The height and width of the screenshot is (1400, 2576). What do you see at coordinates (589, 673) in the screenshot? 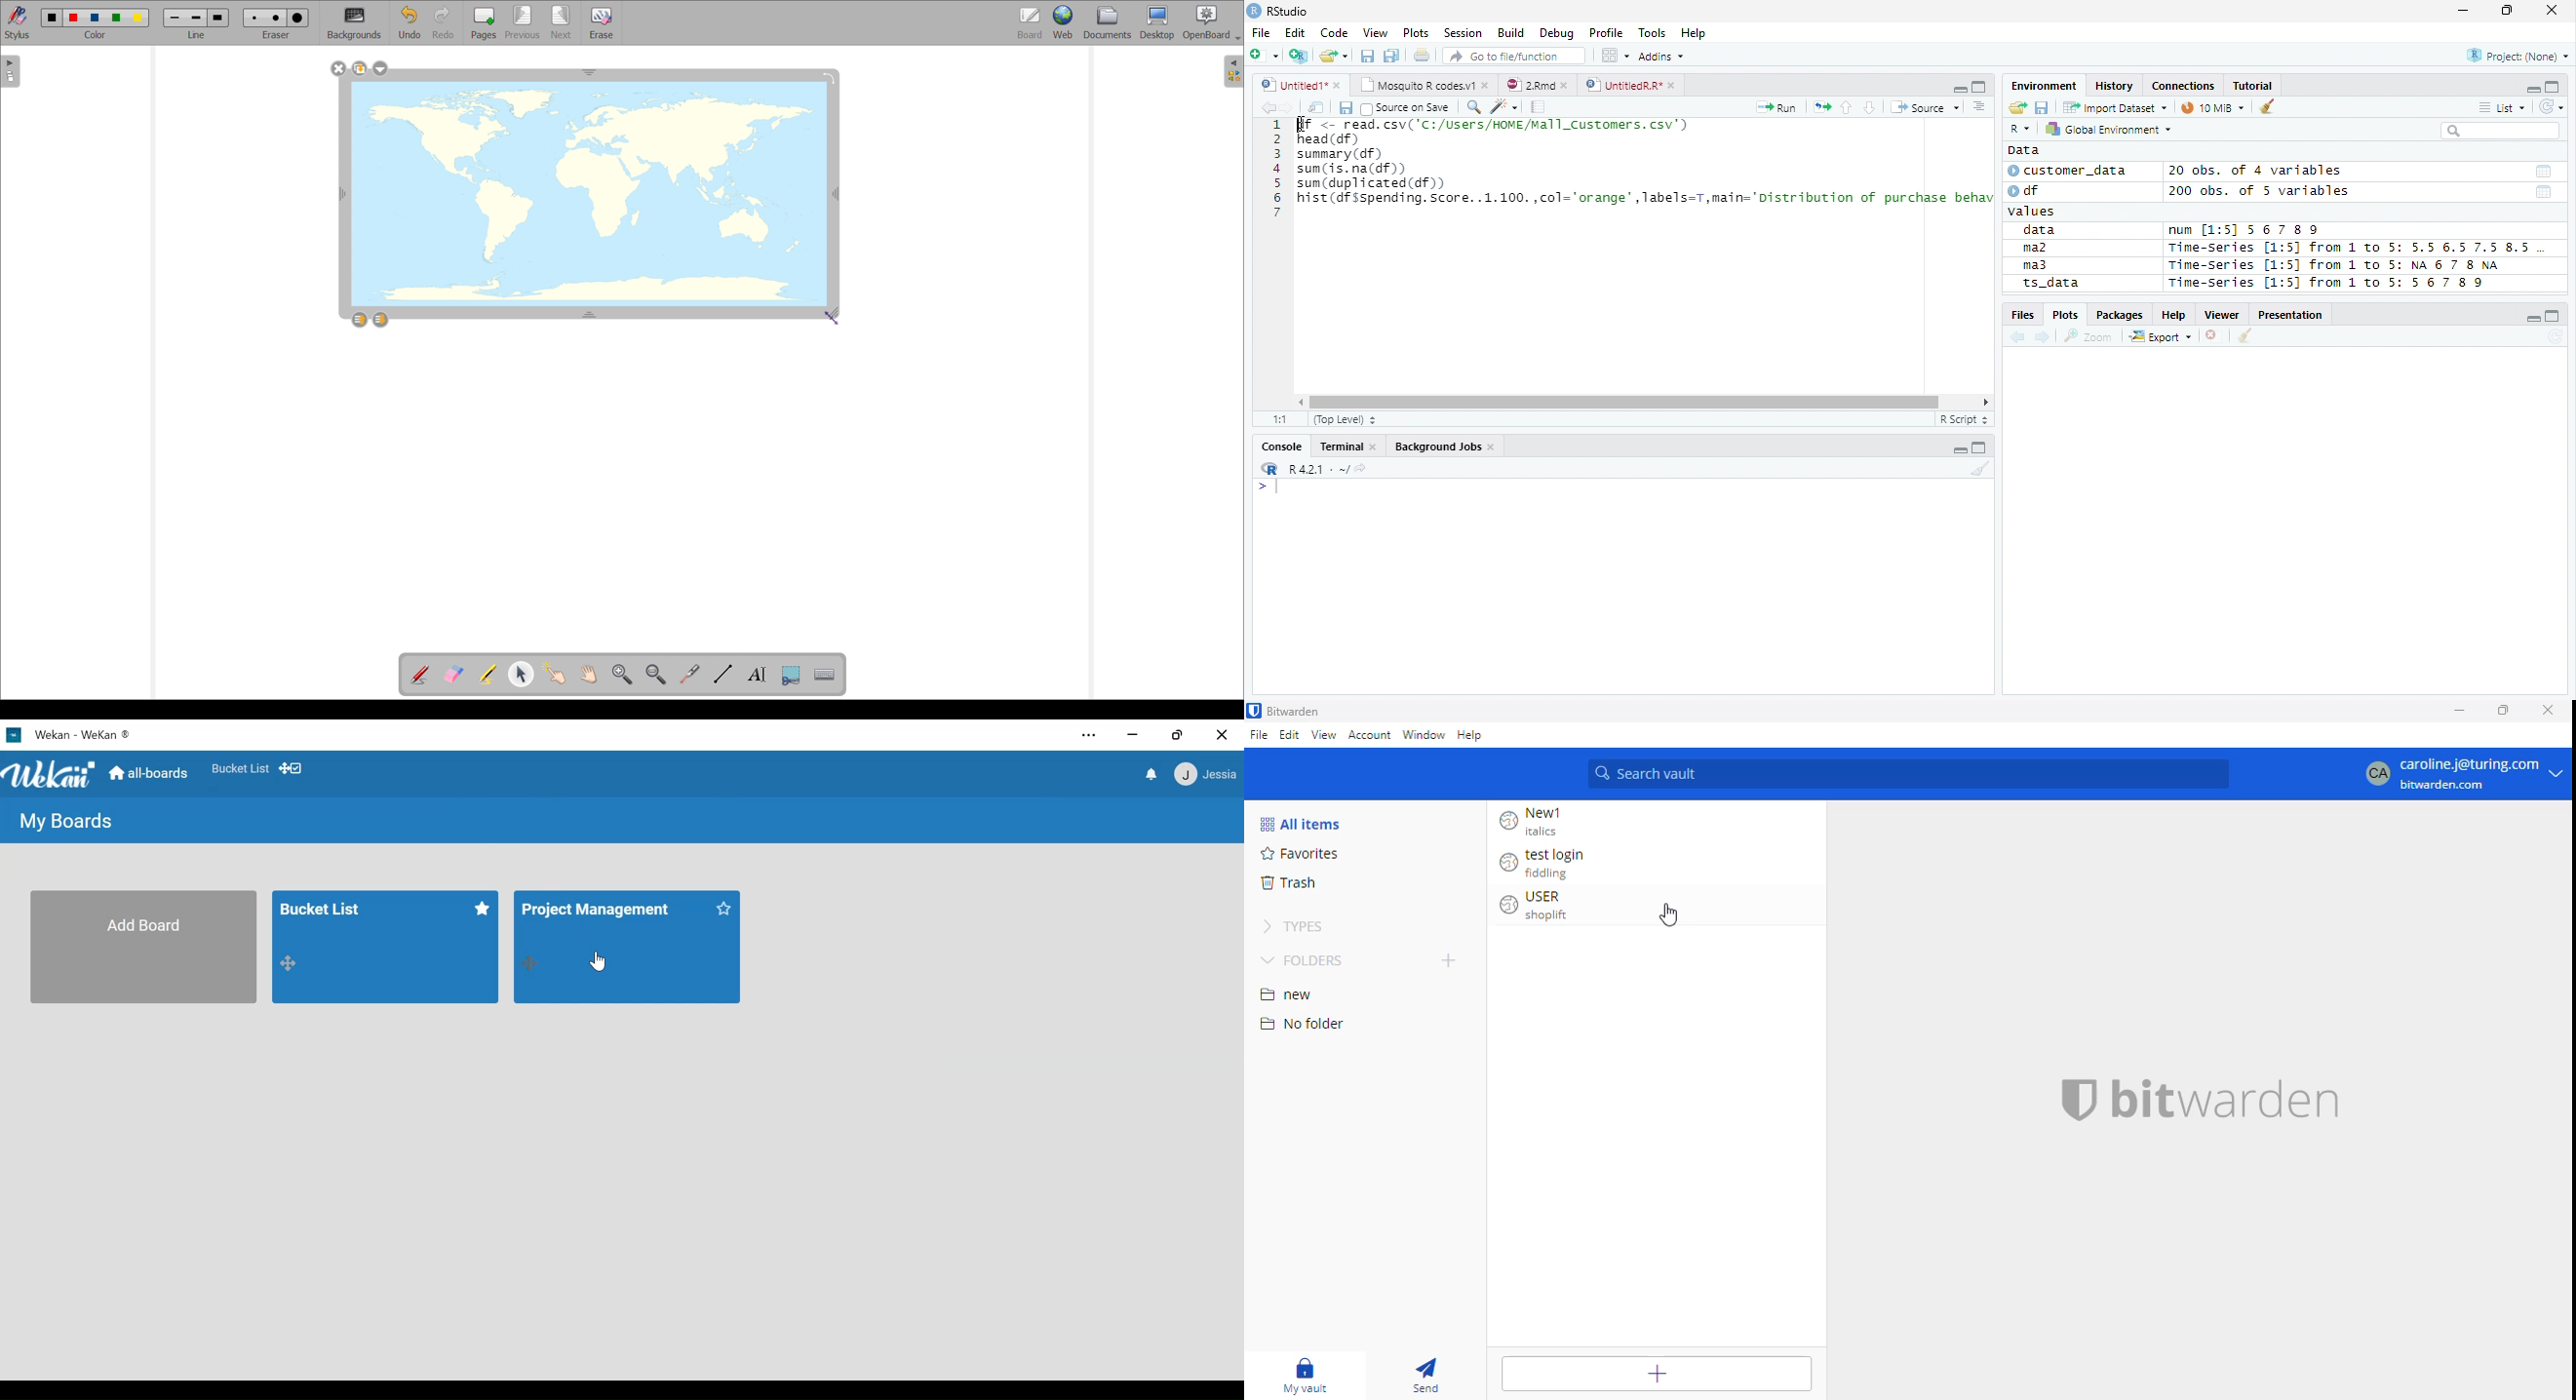
I see `scroll page` at bounding box center [589, 673].